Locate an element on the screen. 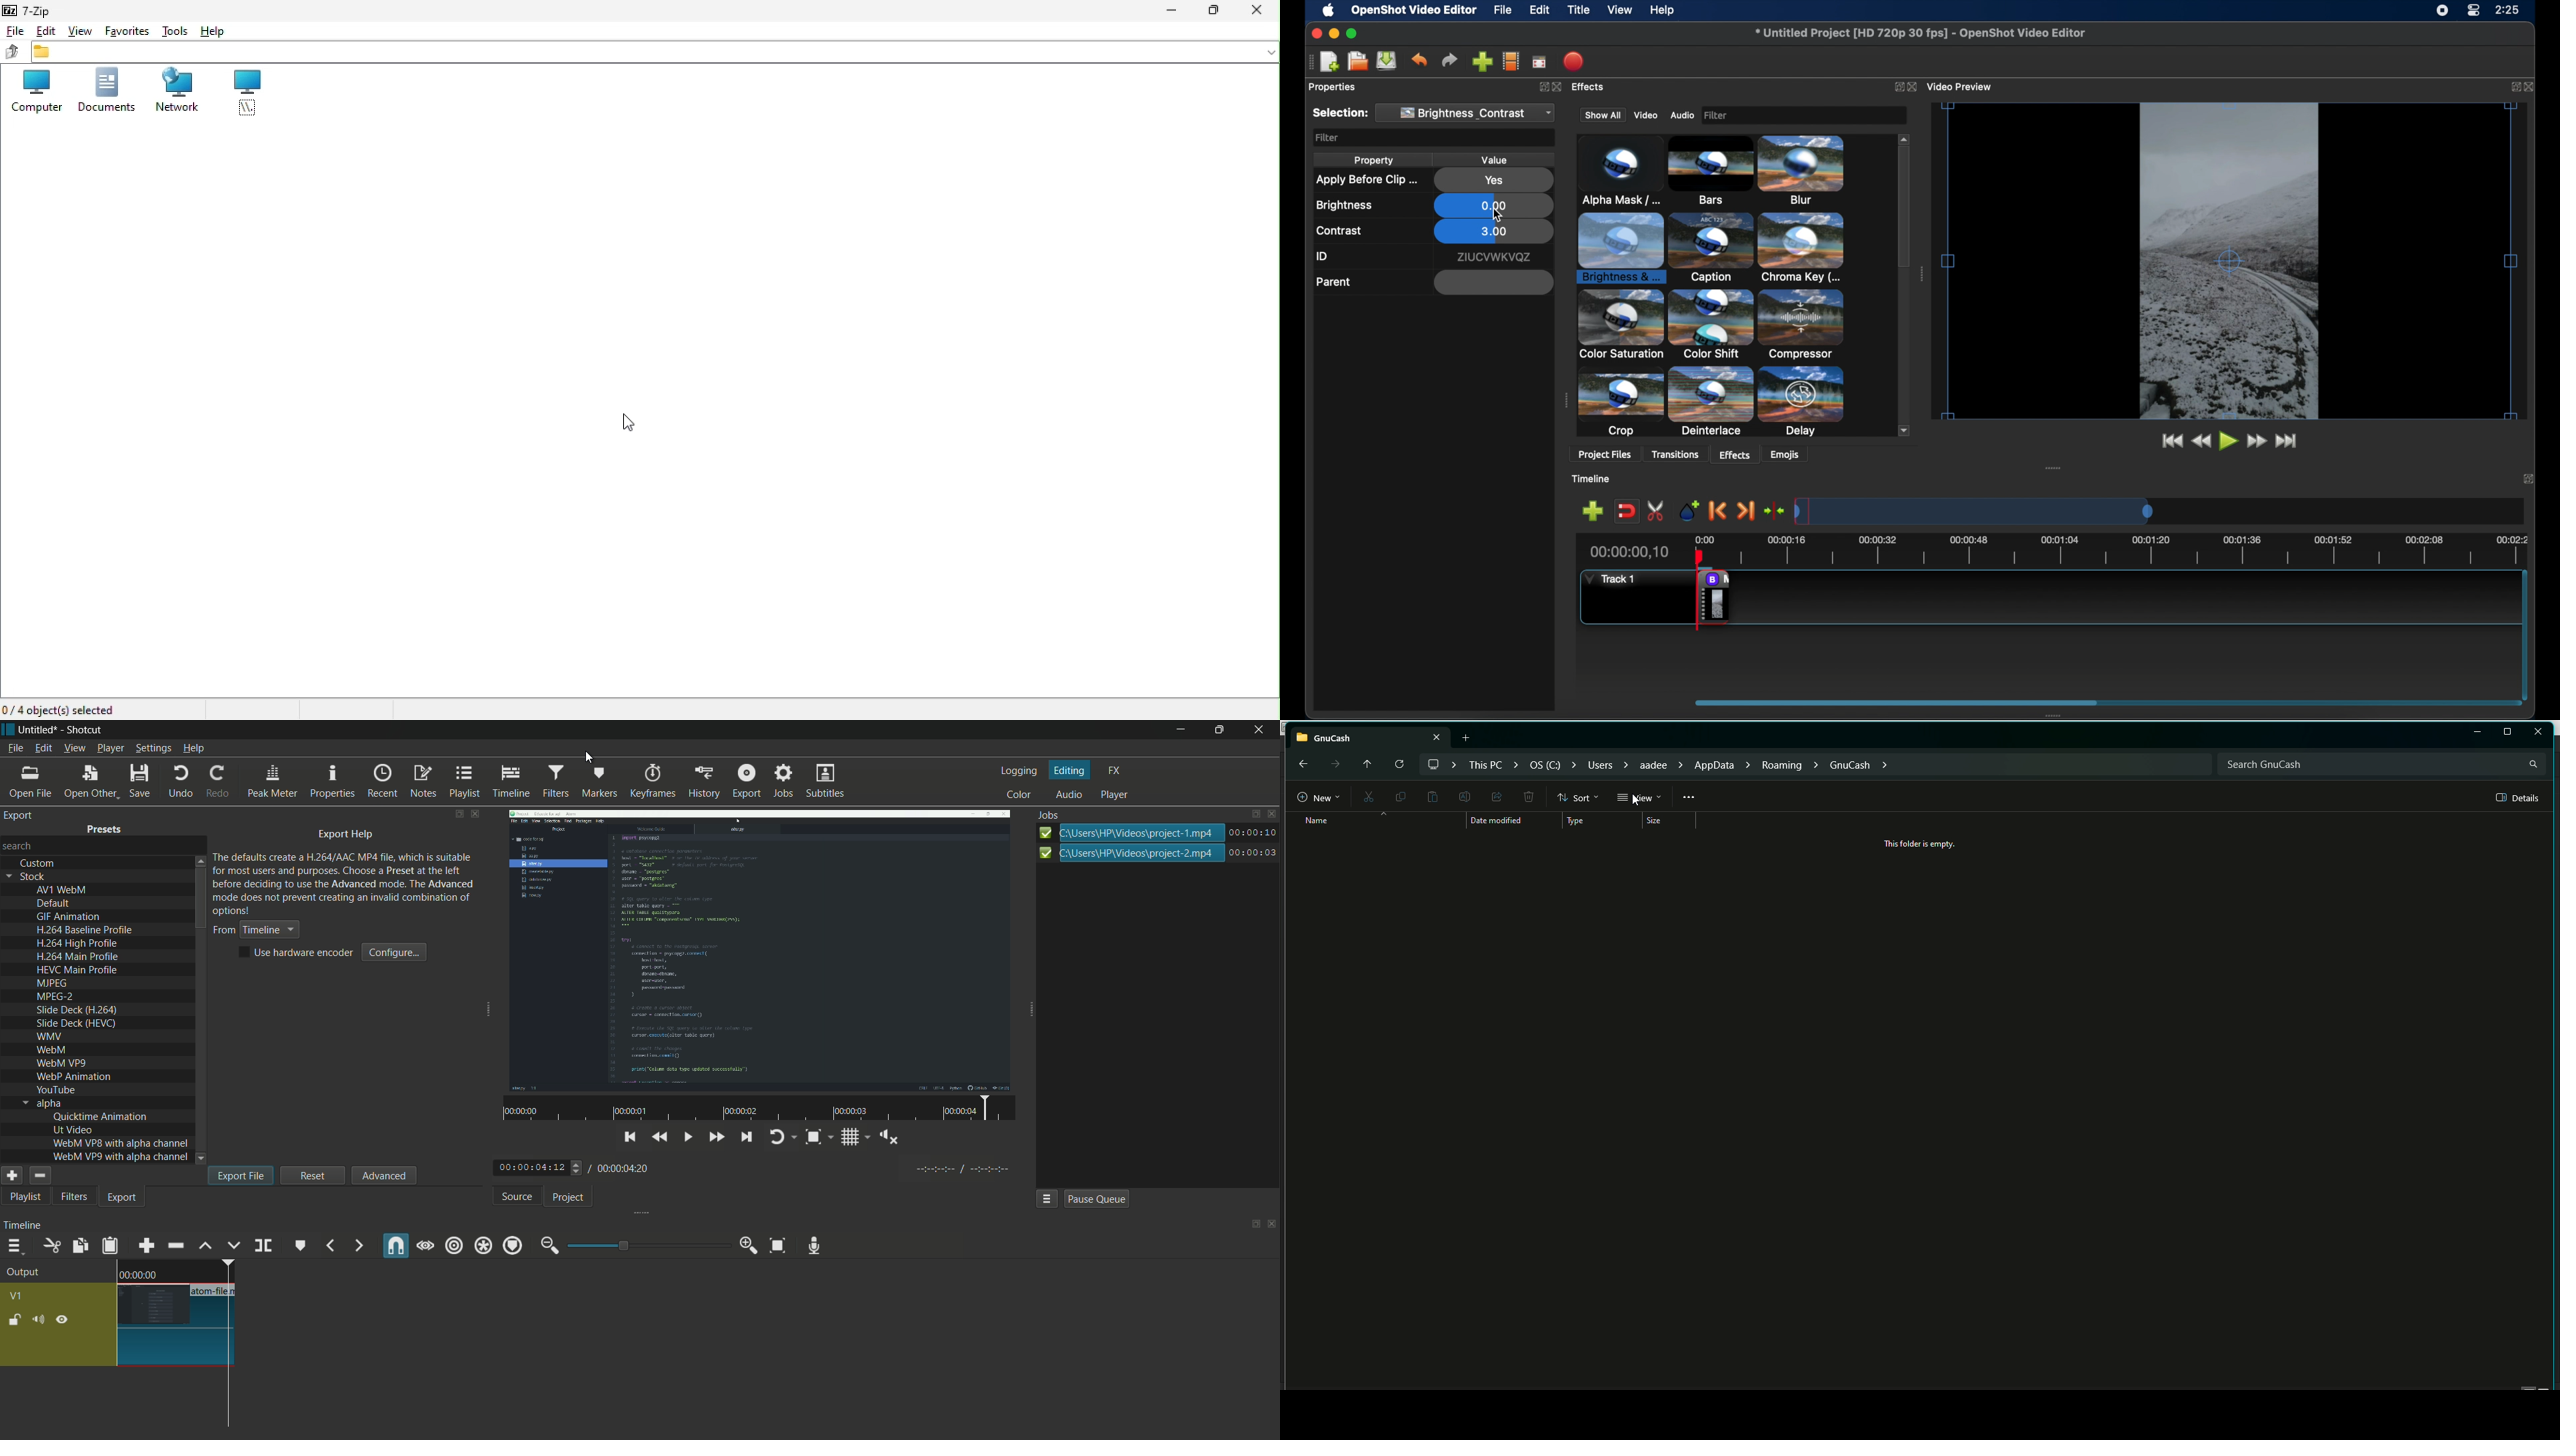 The height and width of the screenshot is (1456, 2576). save is located at coordinates (141, 780).